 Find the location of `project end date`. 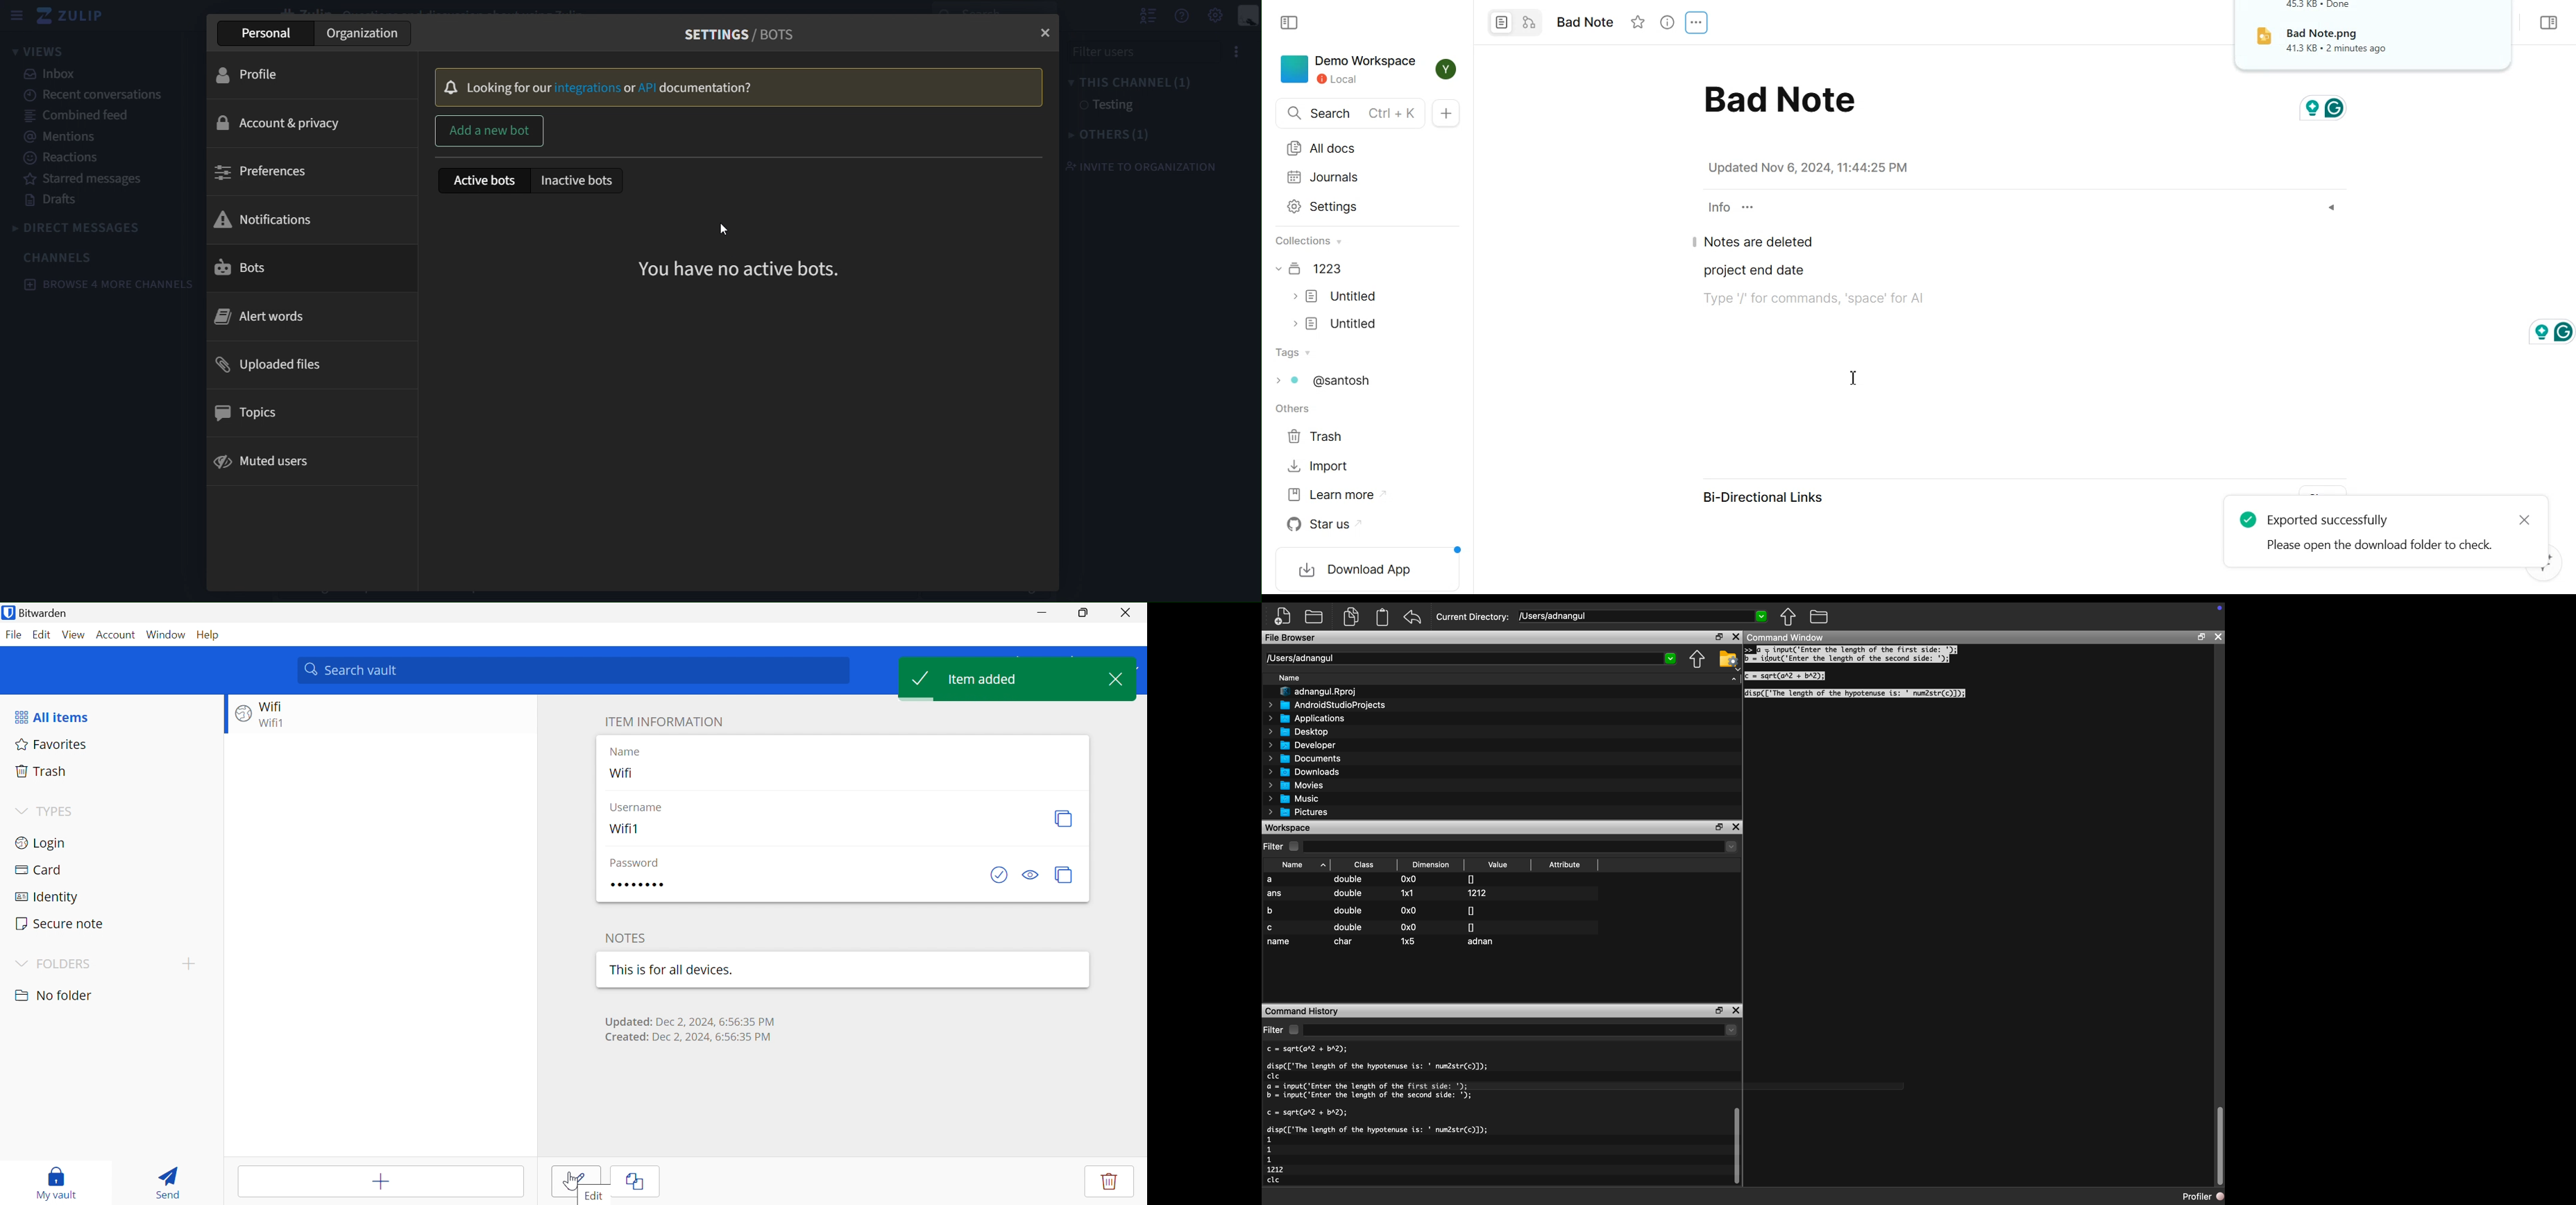

project end date is located at coordinates (1752, 271).